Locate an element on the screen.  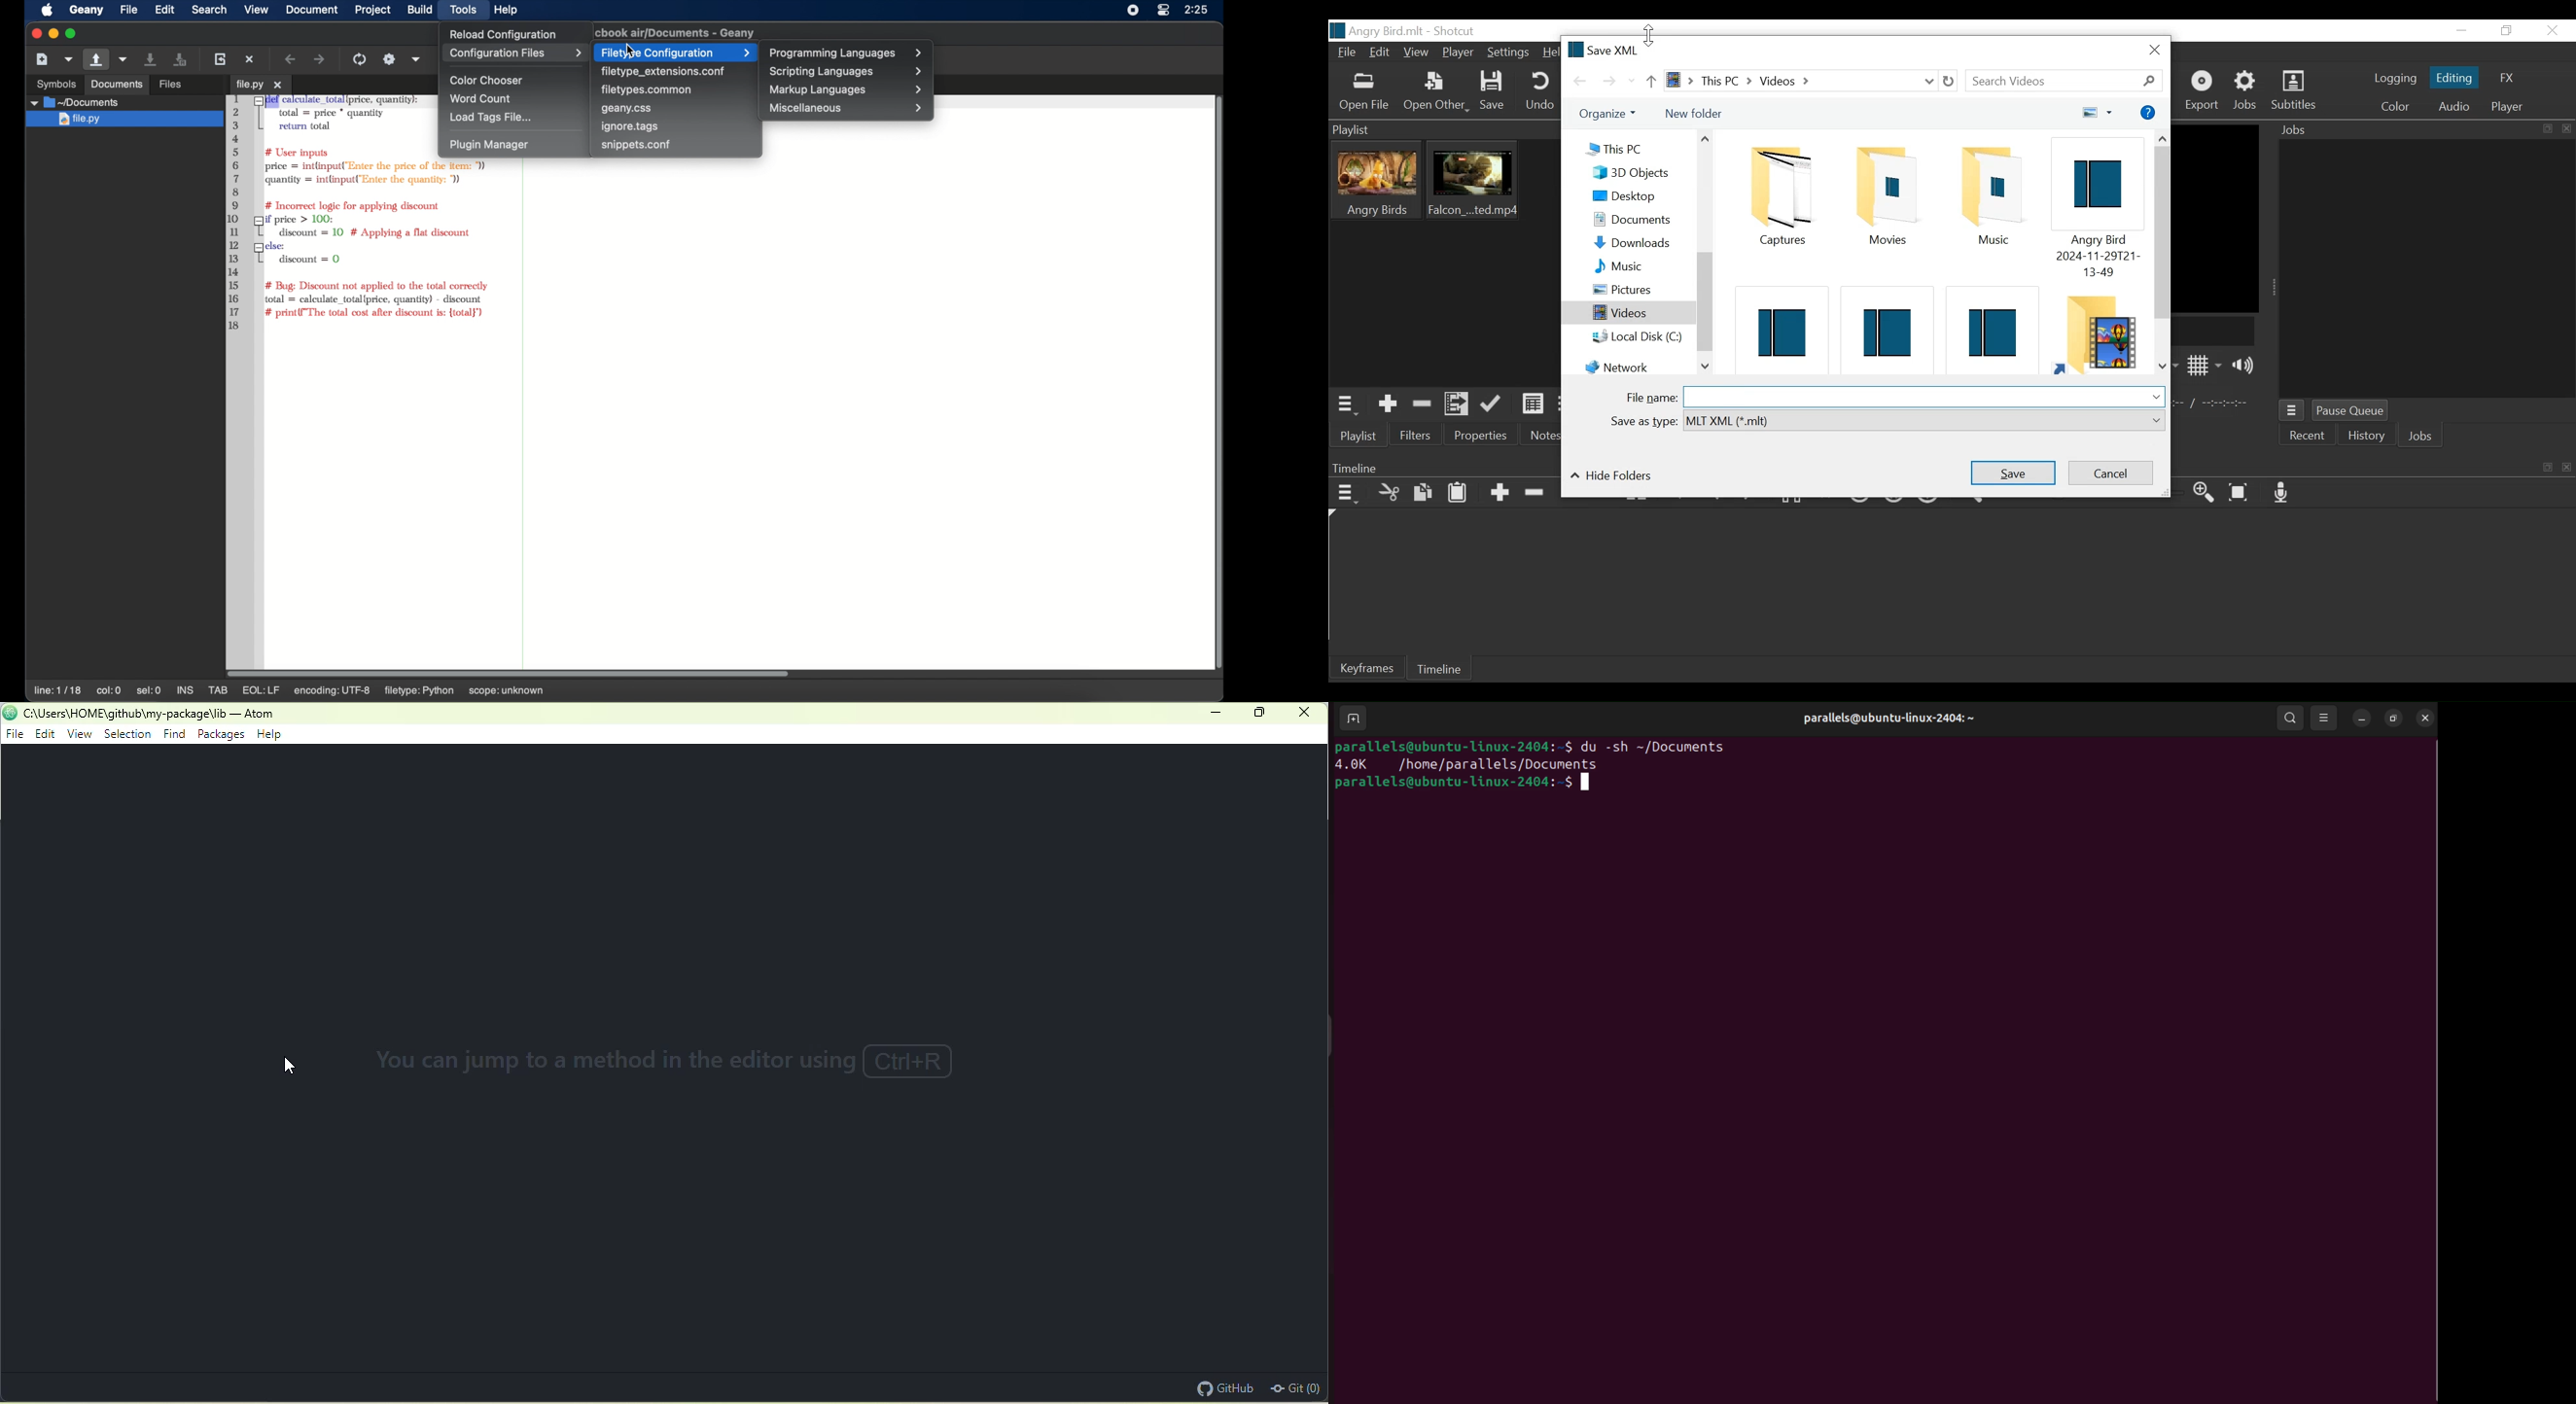
packages is located at coordinates (222, 736).